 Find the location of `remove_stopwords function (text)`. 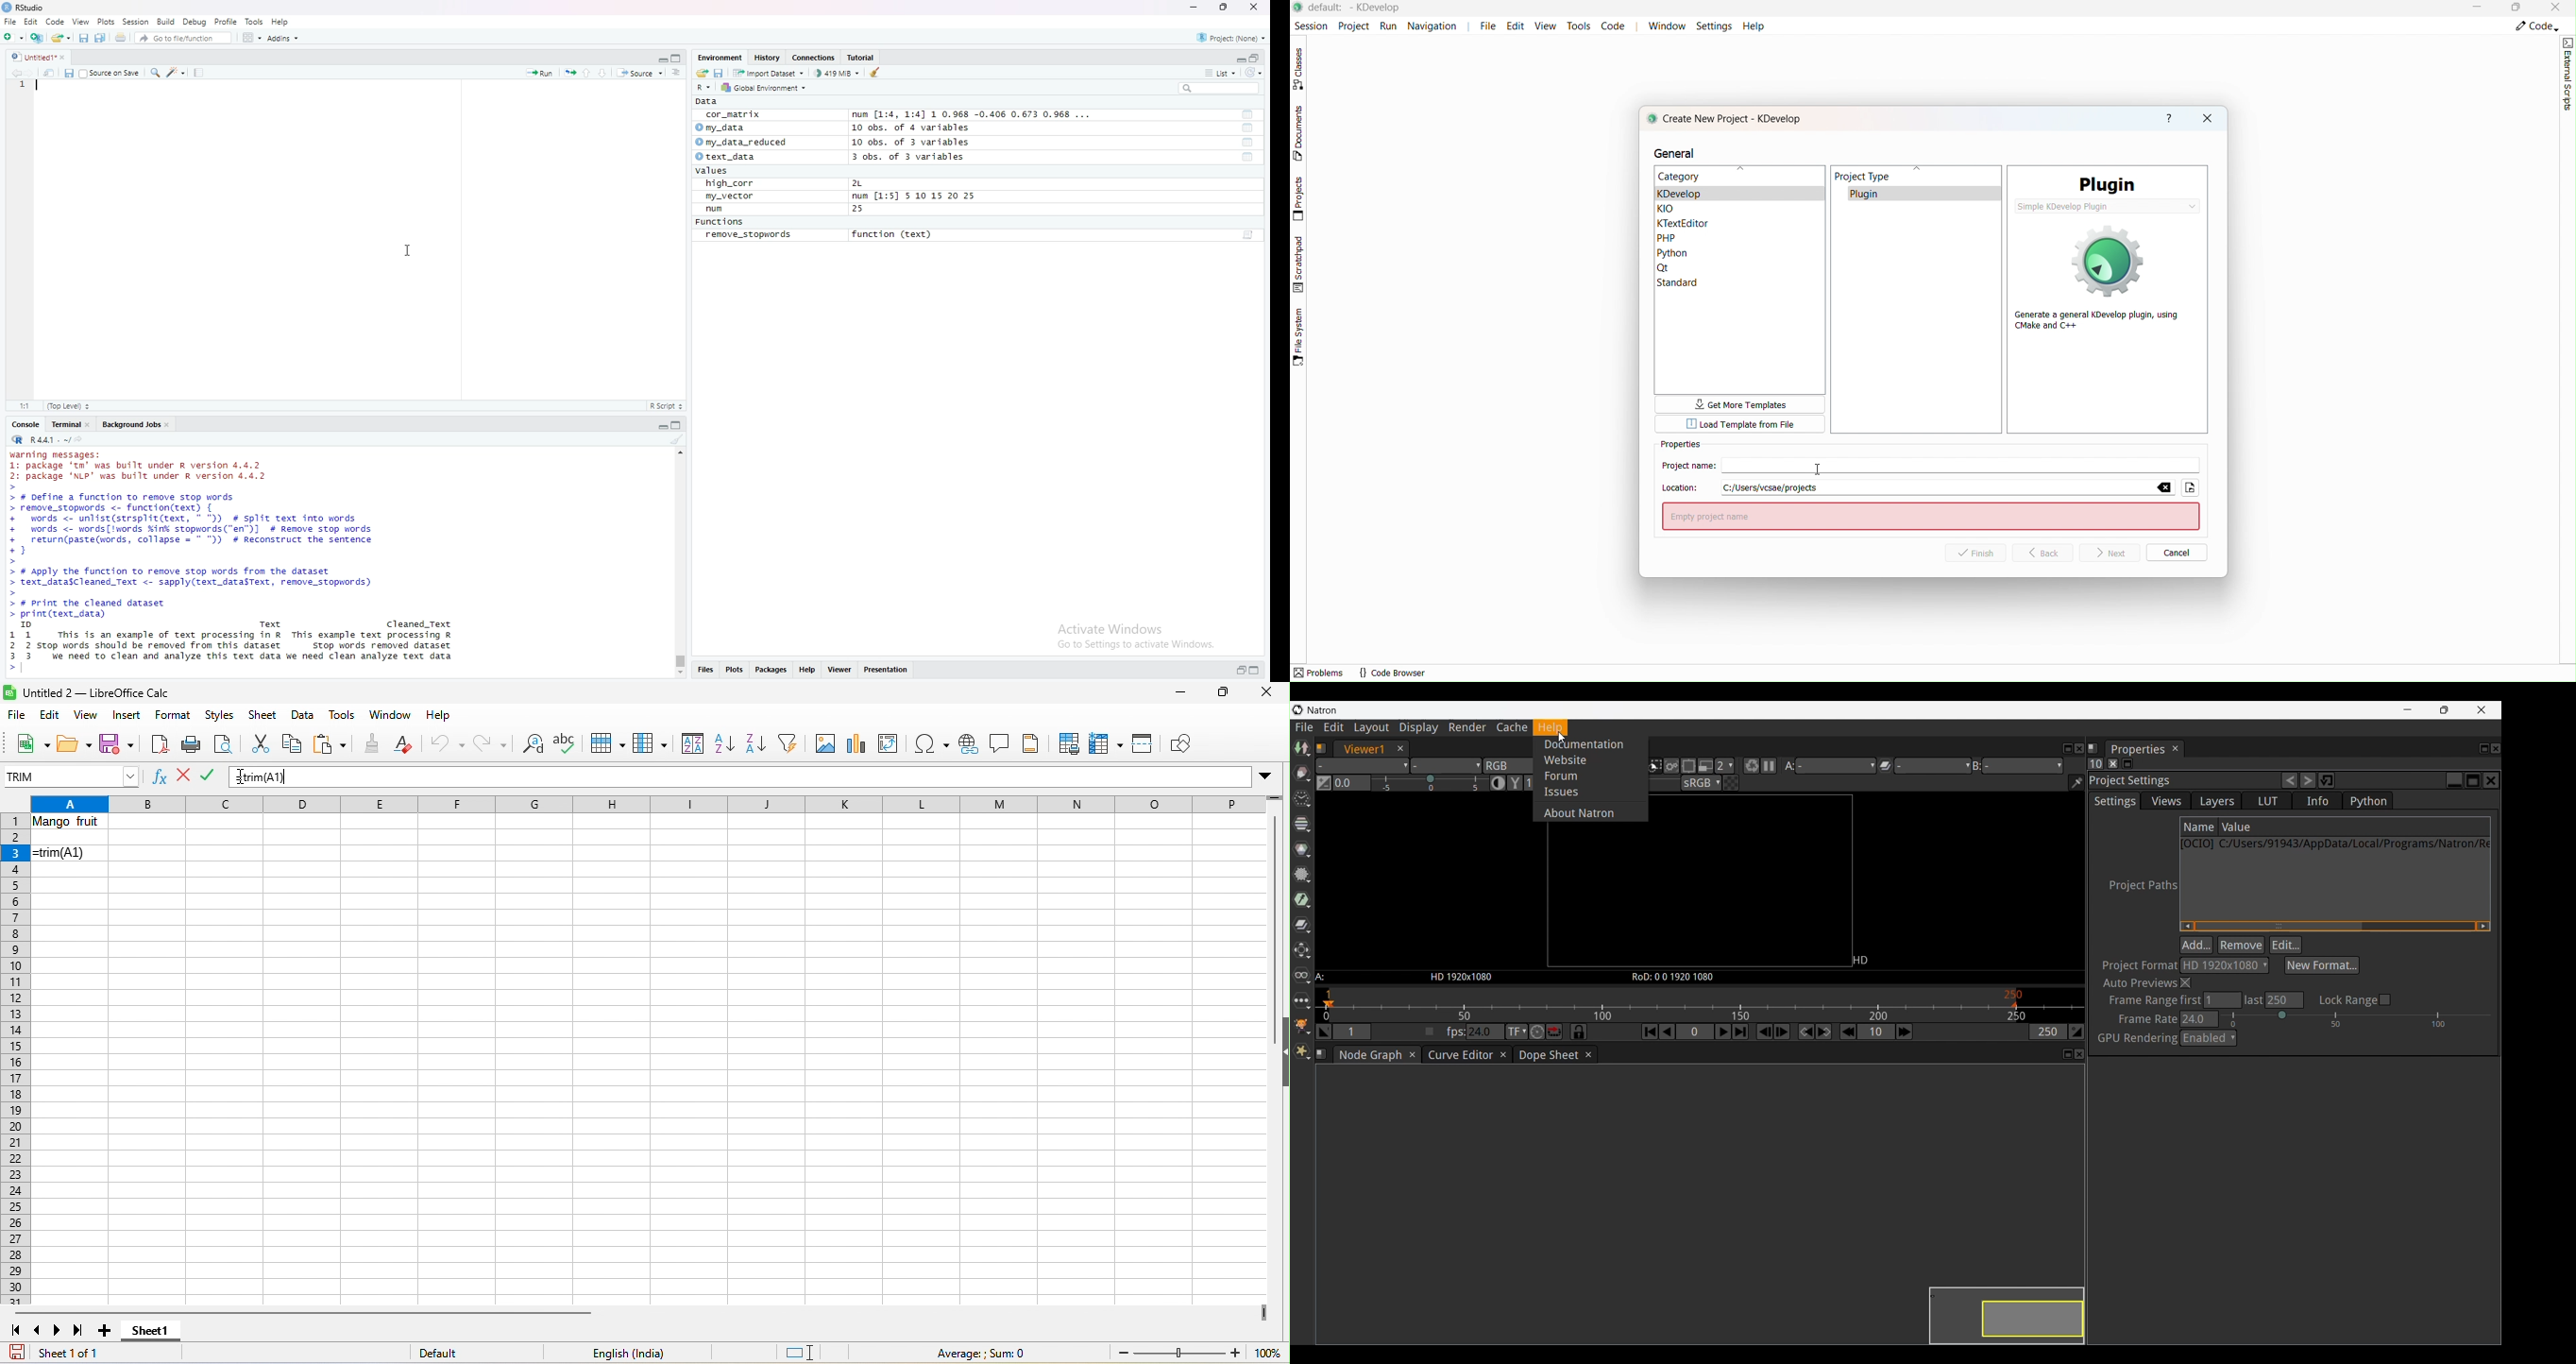

remove_stopwords function (text) is located at coordinates (818, 235).